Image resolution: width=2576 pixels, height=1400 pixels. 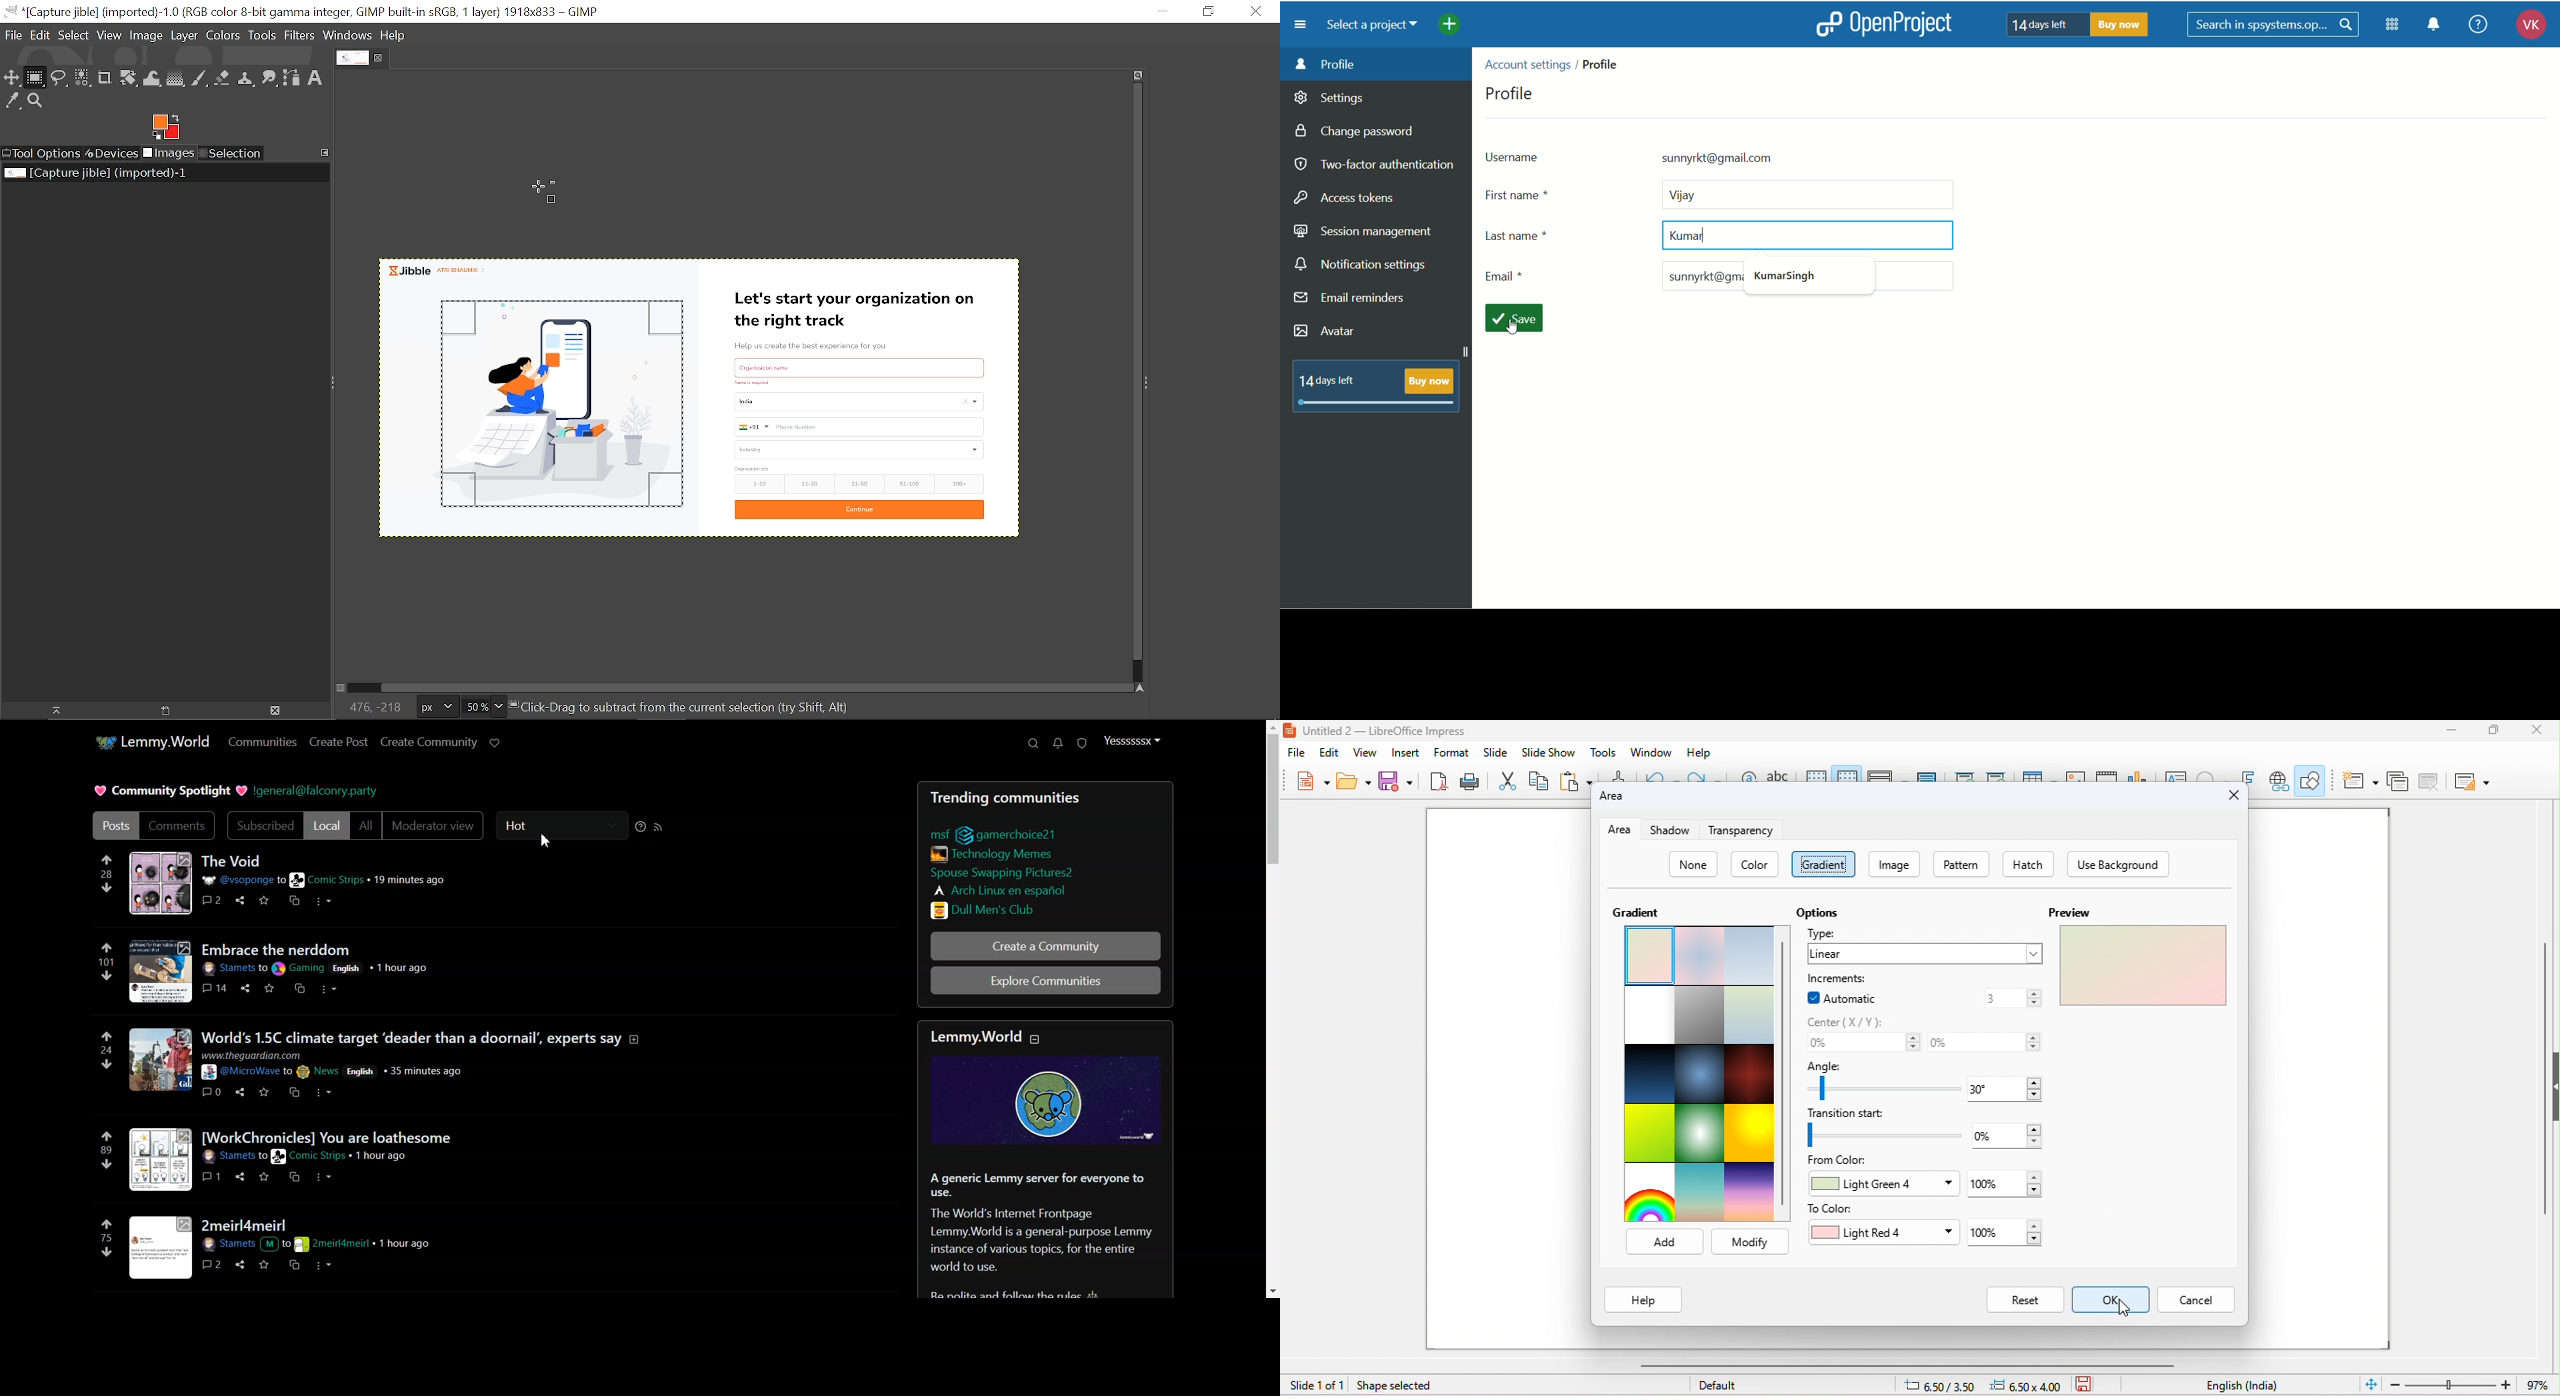 What do you see at coordinates (1496, 752) in the screenshot?
I see `slide` at bounding box center [1496, 752].